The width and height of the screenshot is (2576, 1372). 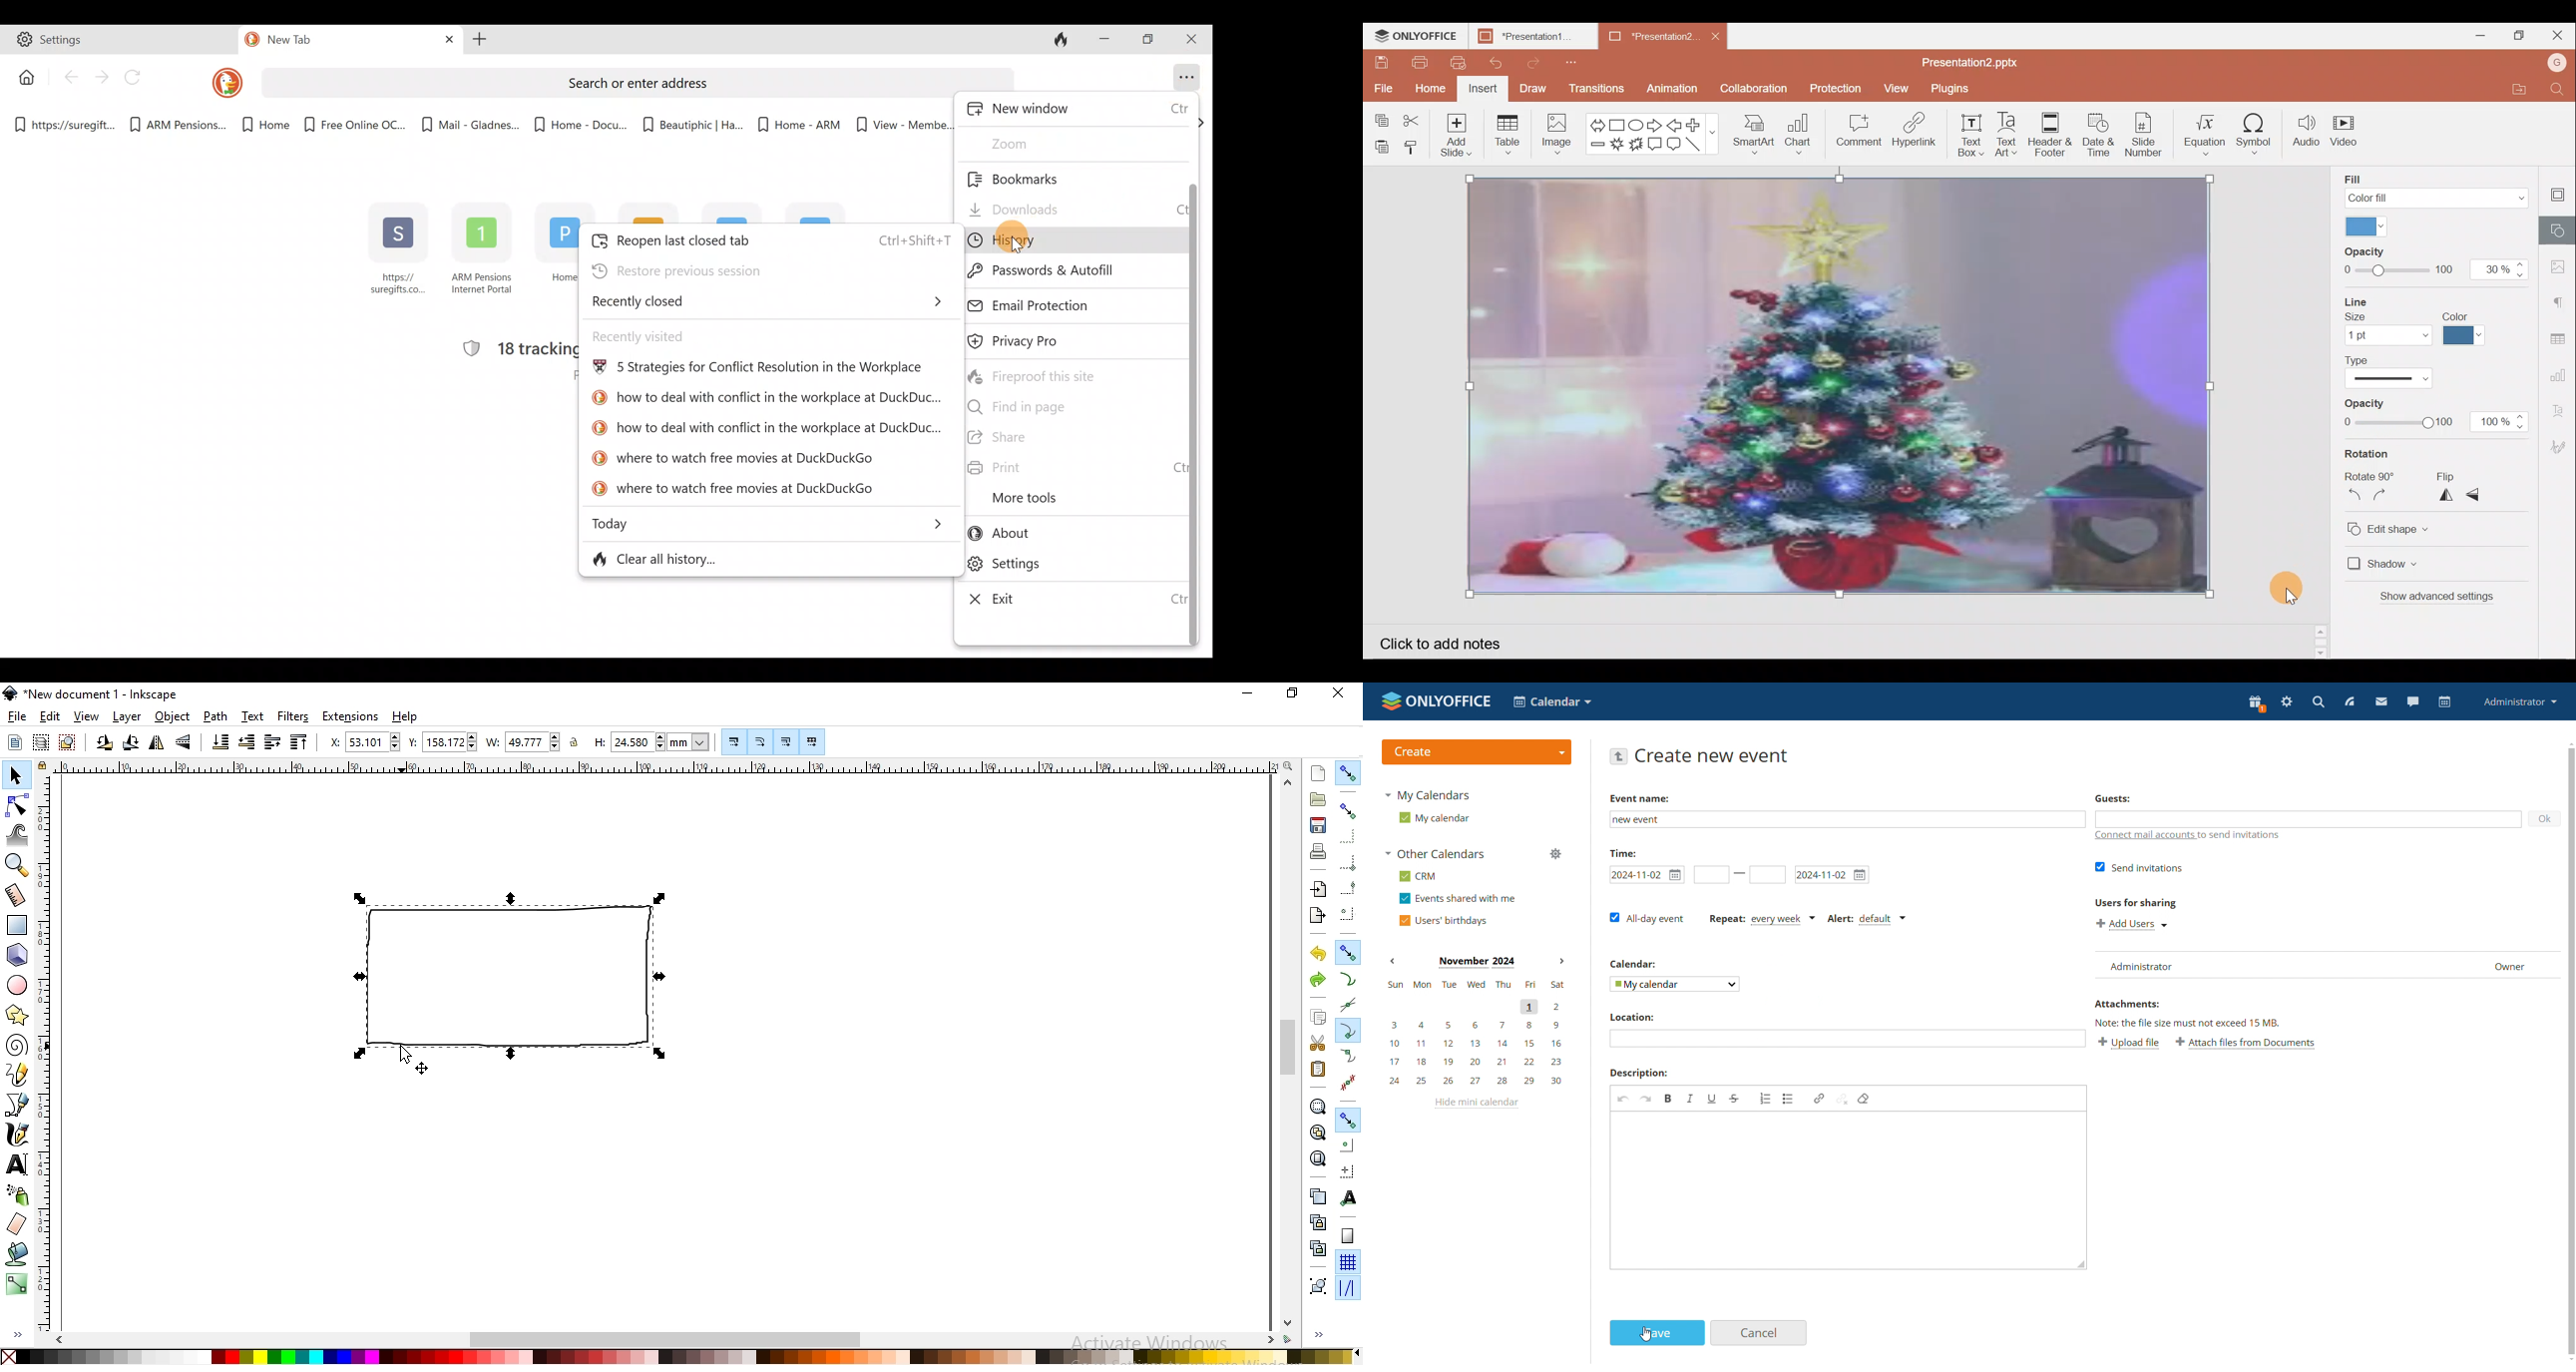 I want to click on restore down, so click(x=1291, y=694).